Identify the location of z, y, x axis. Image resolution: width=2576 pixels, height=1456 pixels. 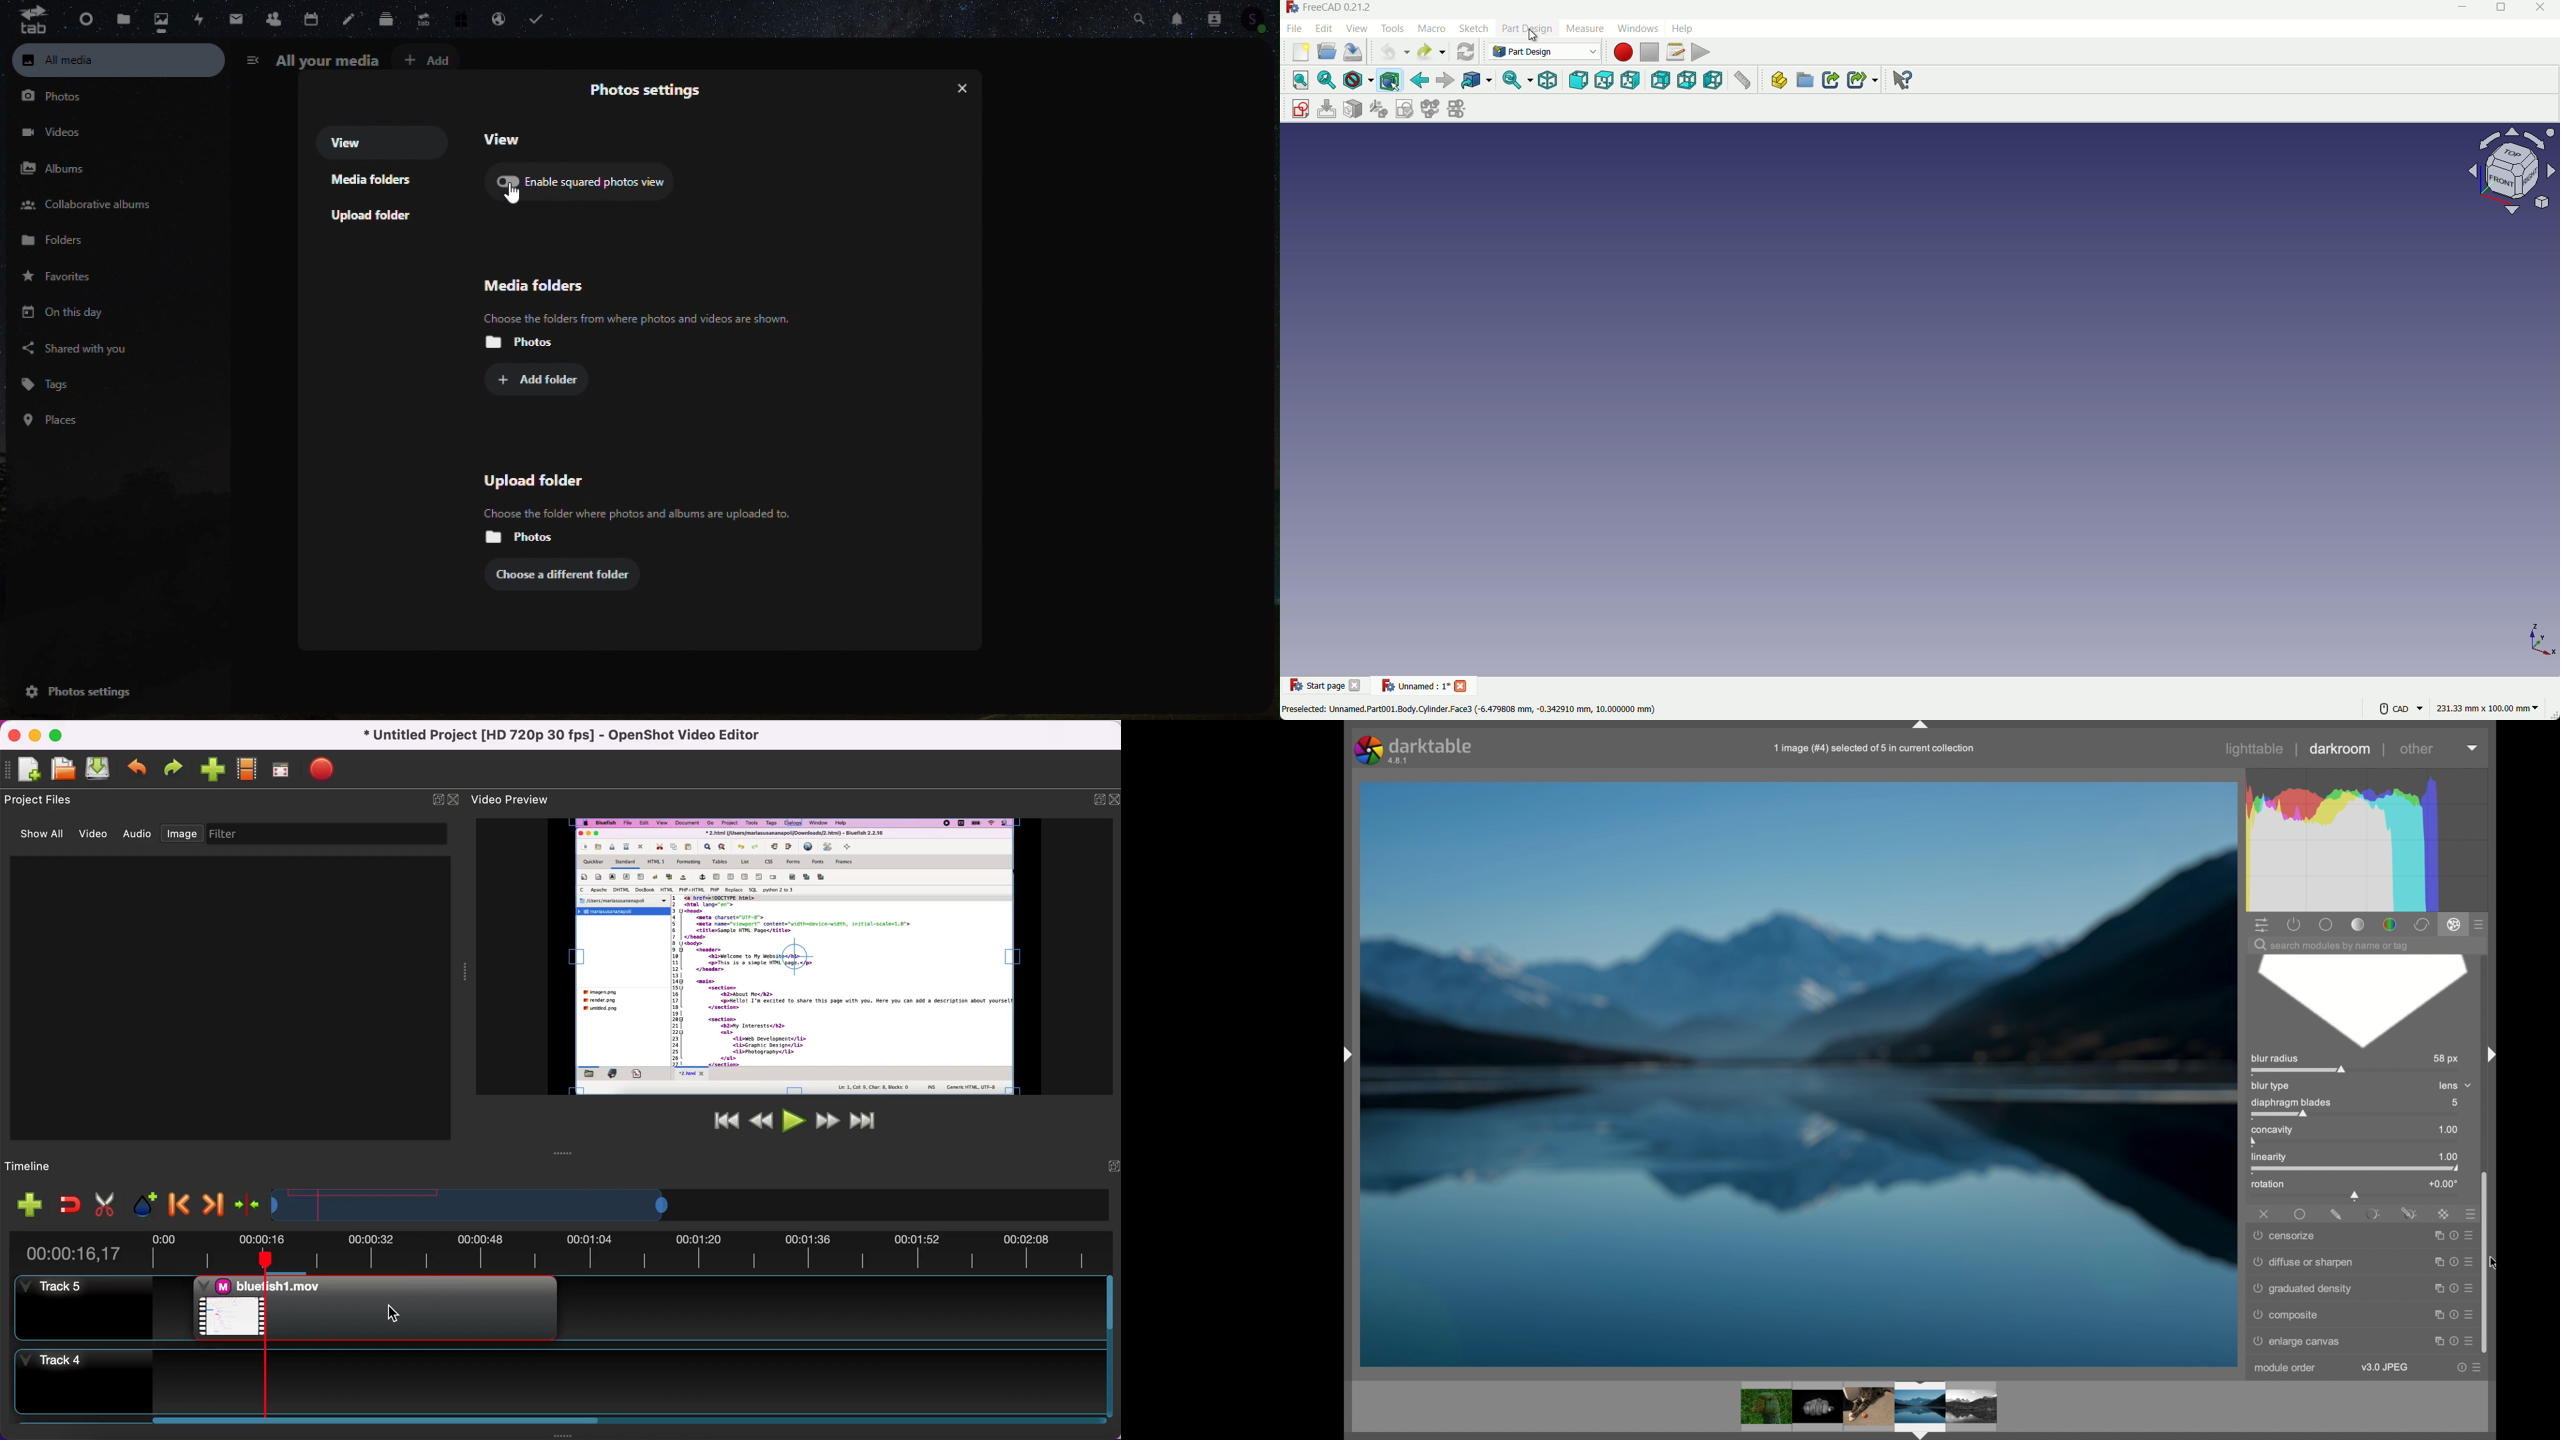
(2531, 641).